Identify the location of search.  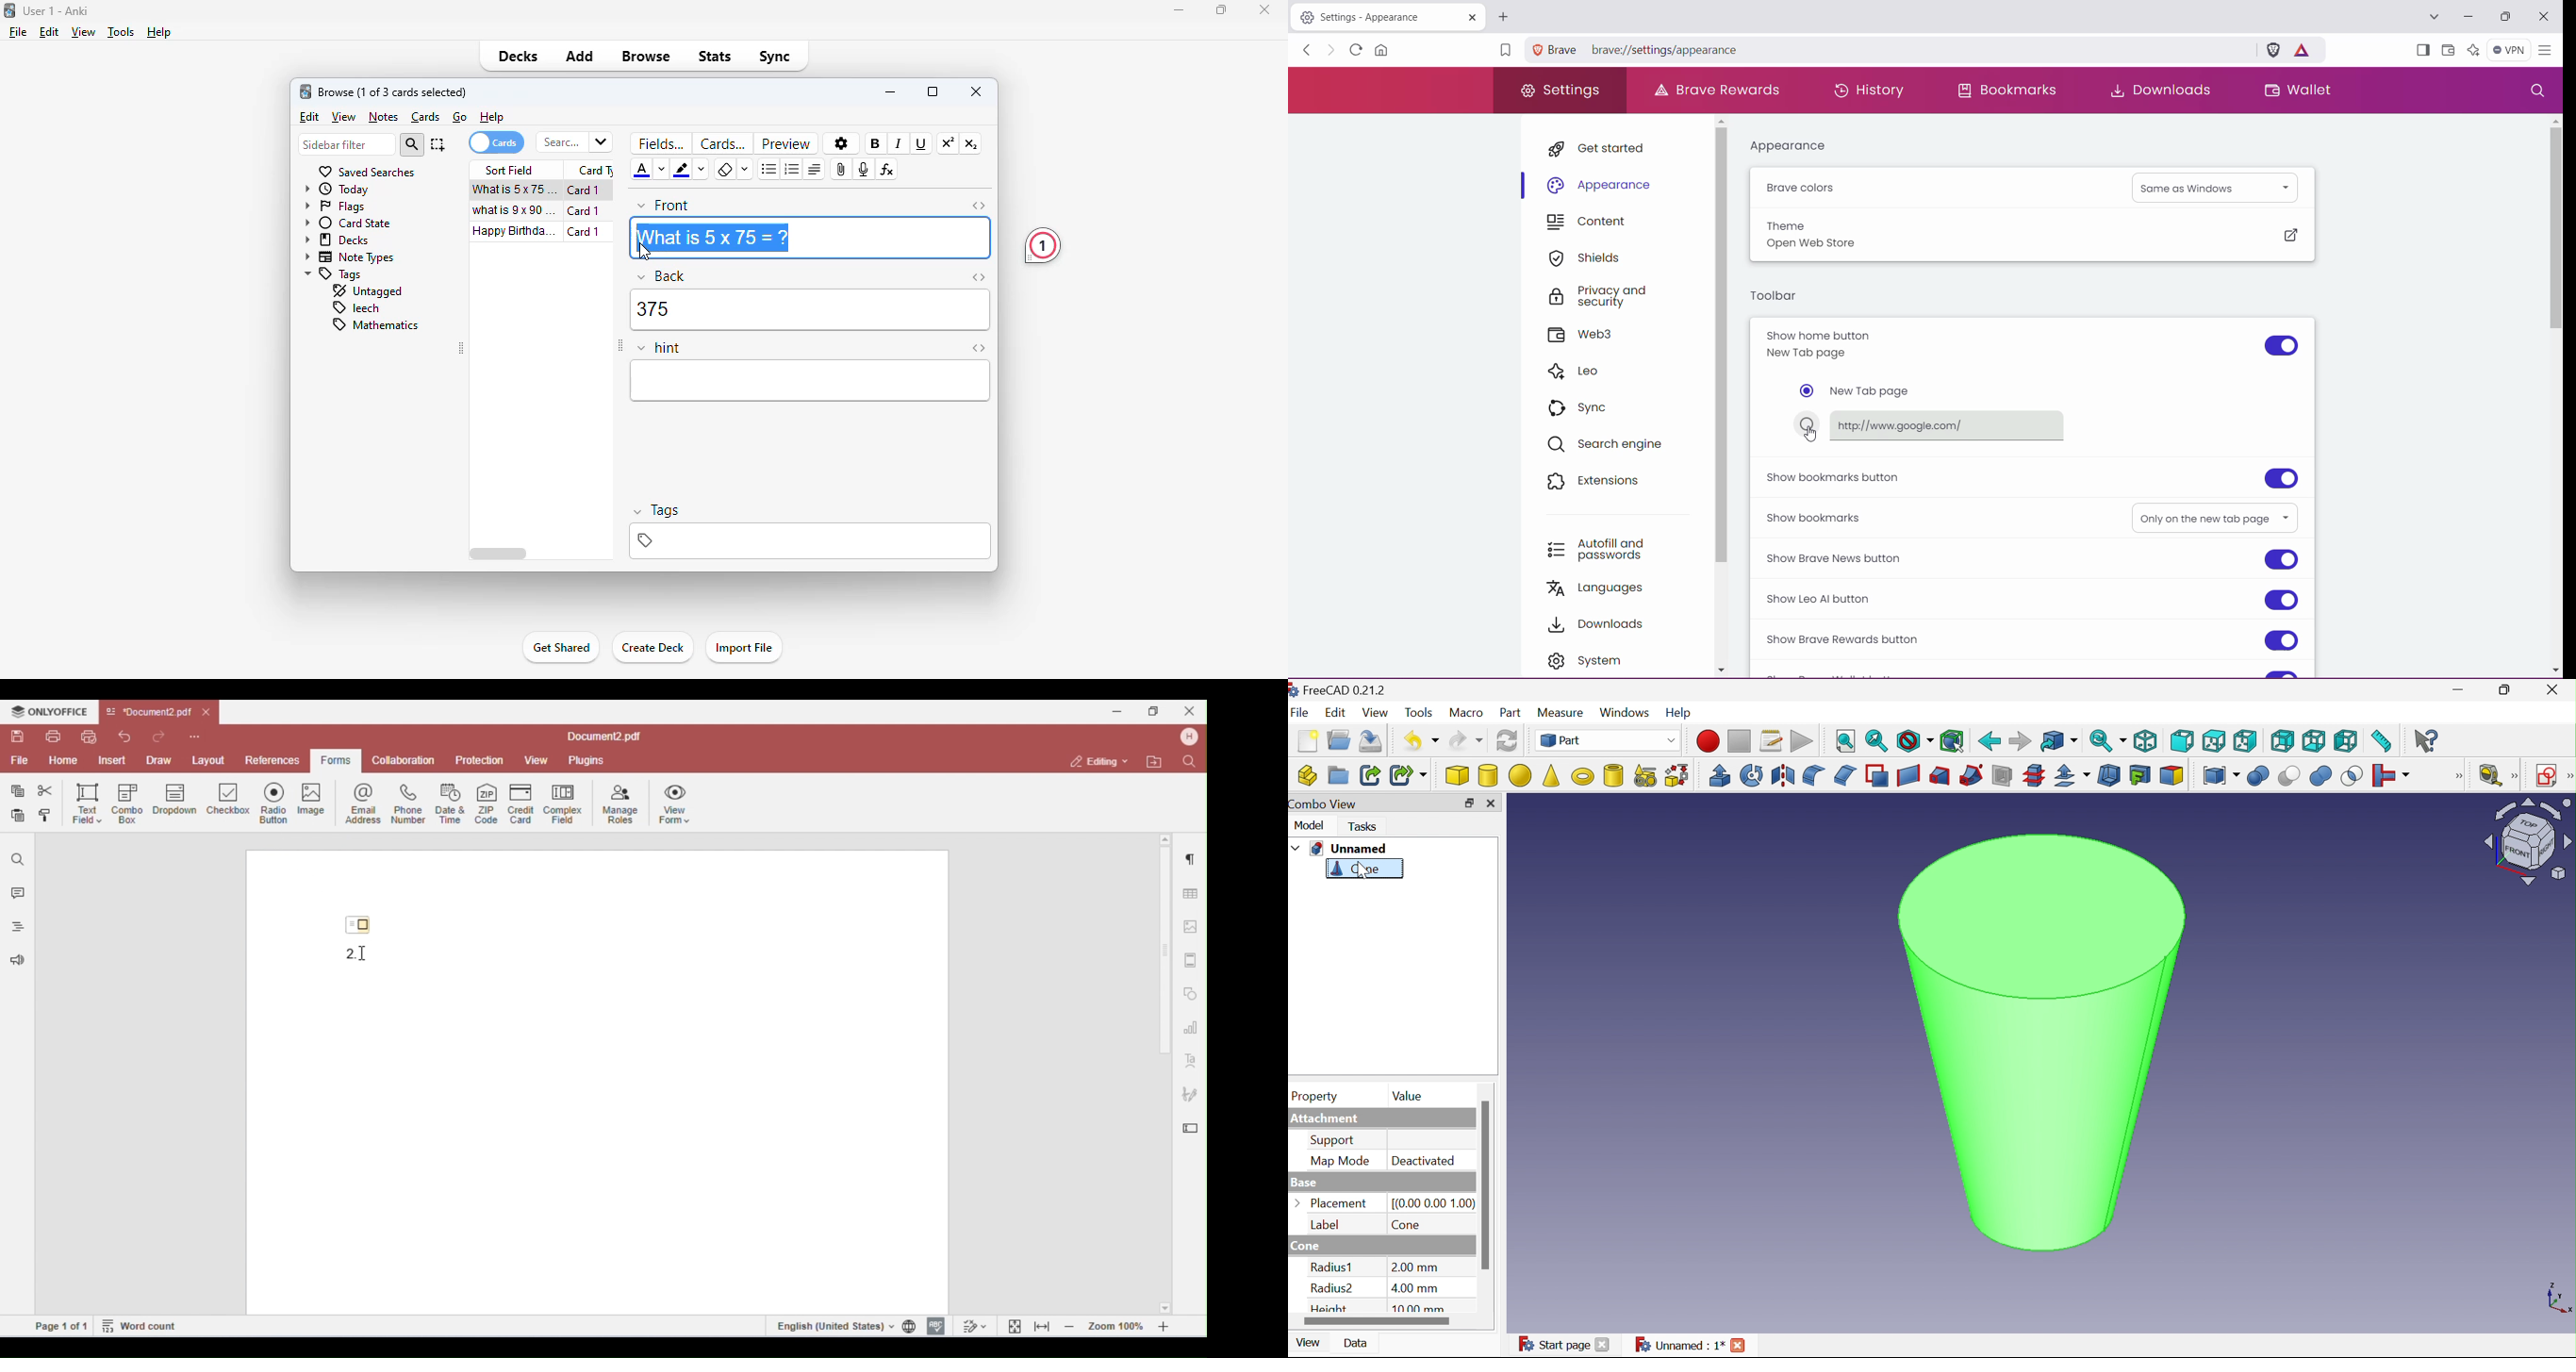
(575, 142).